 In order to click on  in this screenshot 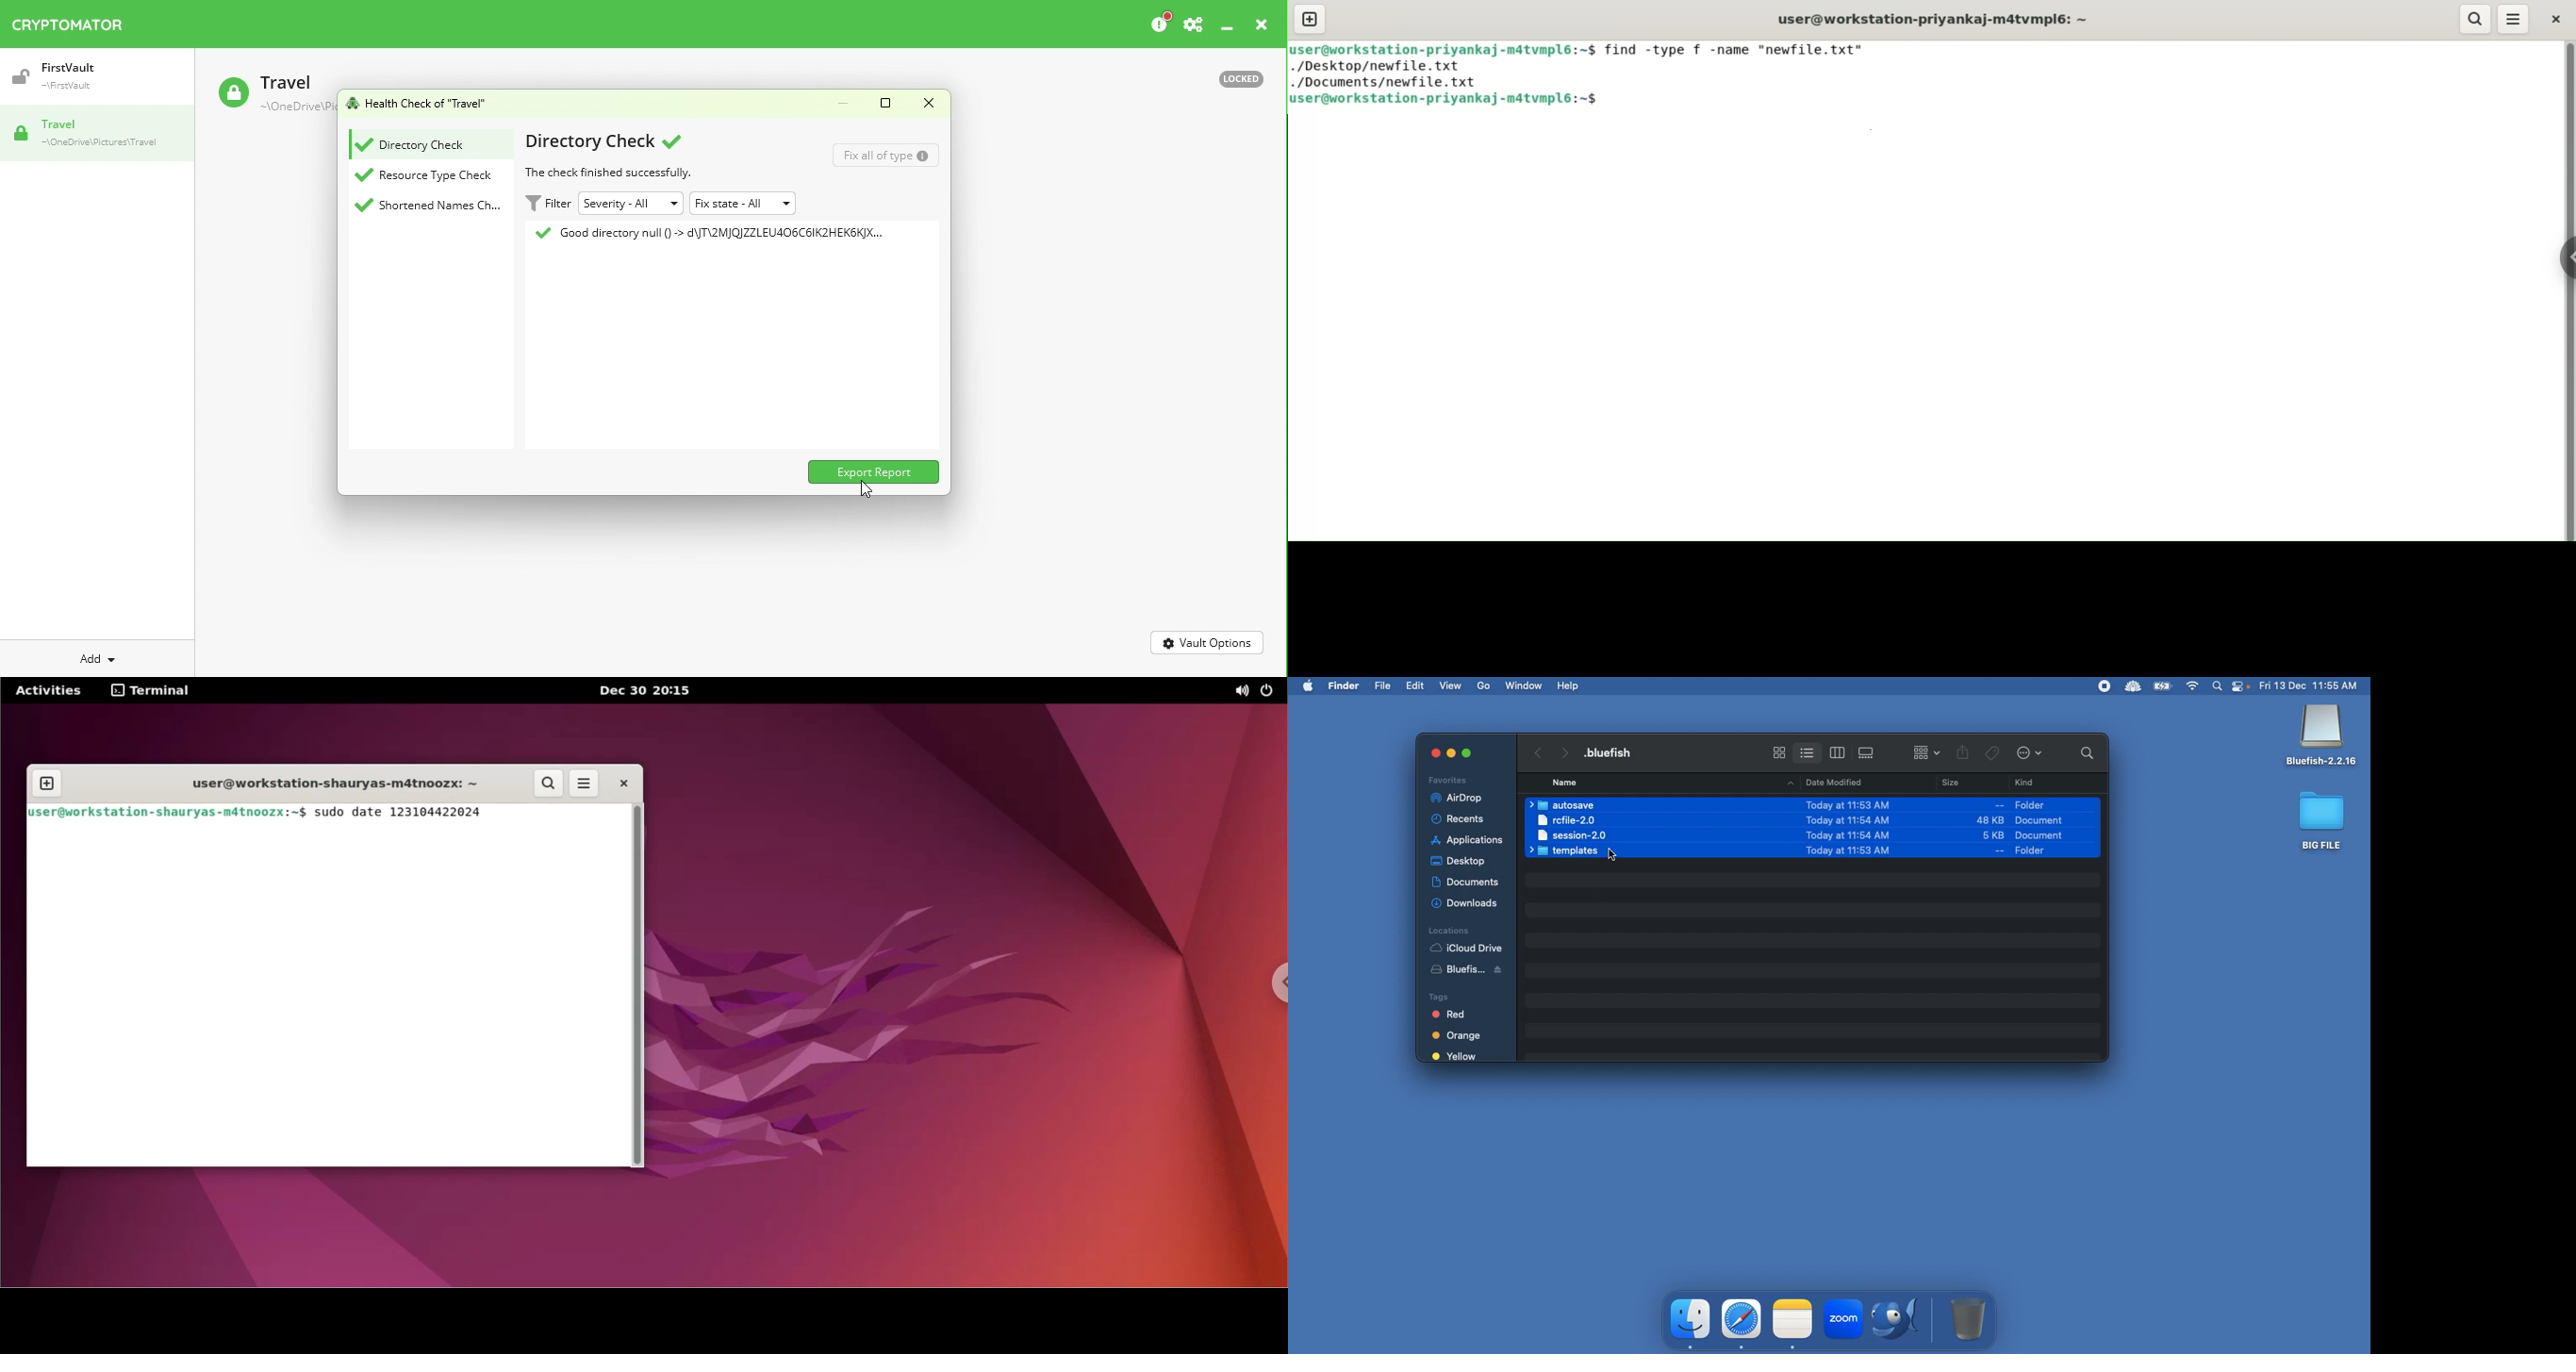, I will do `click(1467, 752)`.